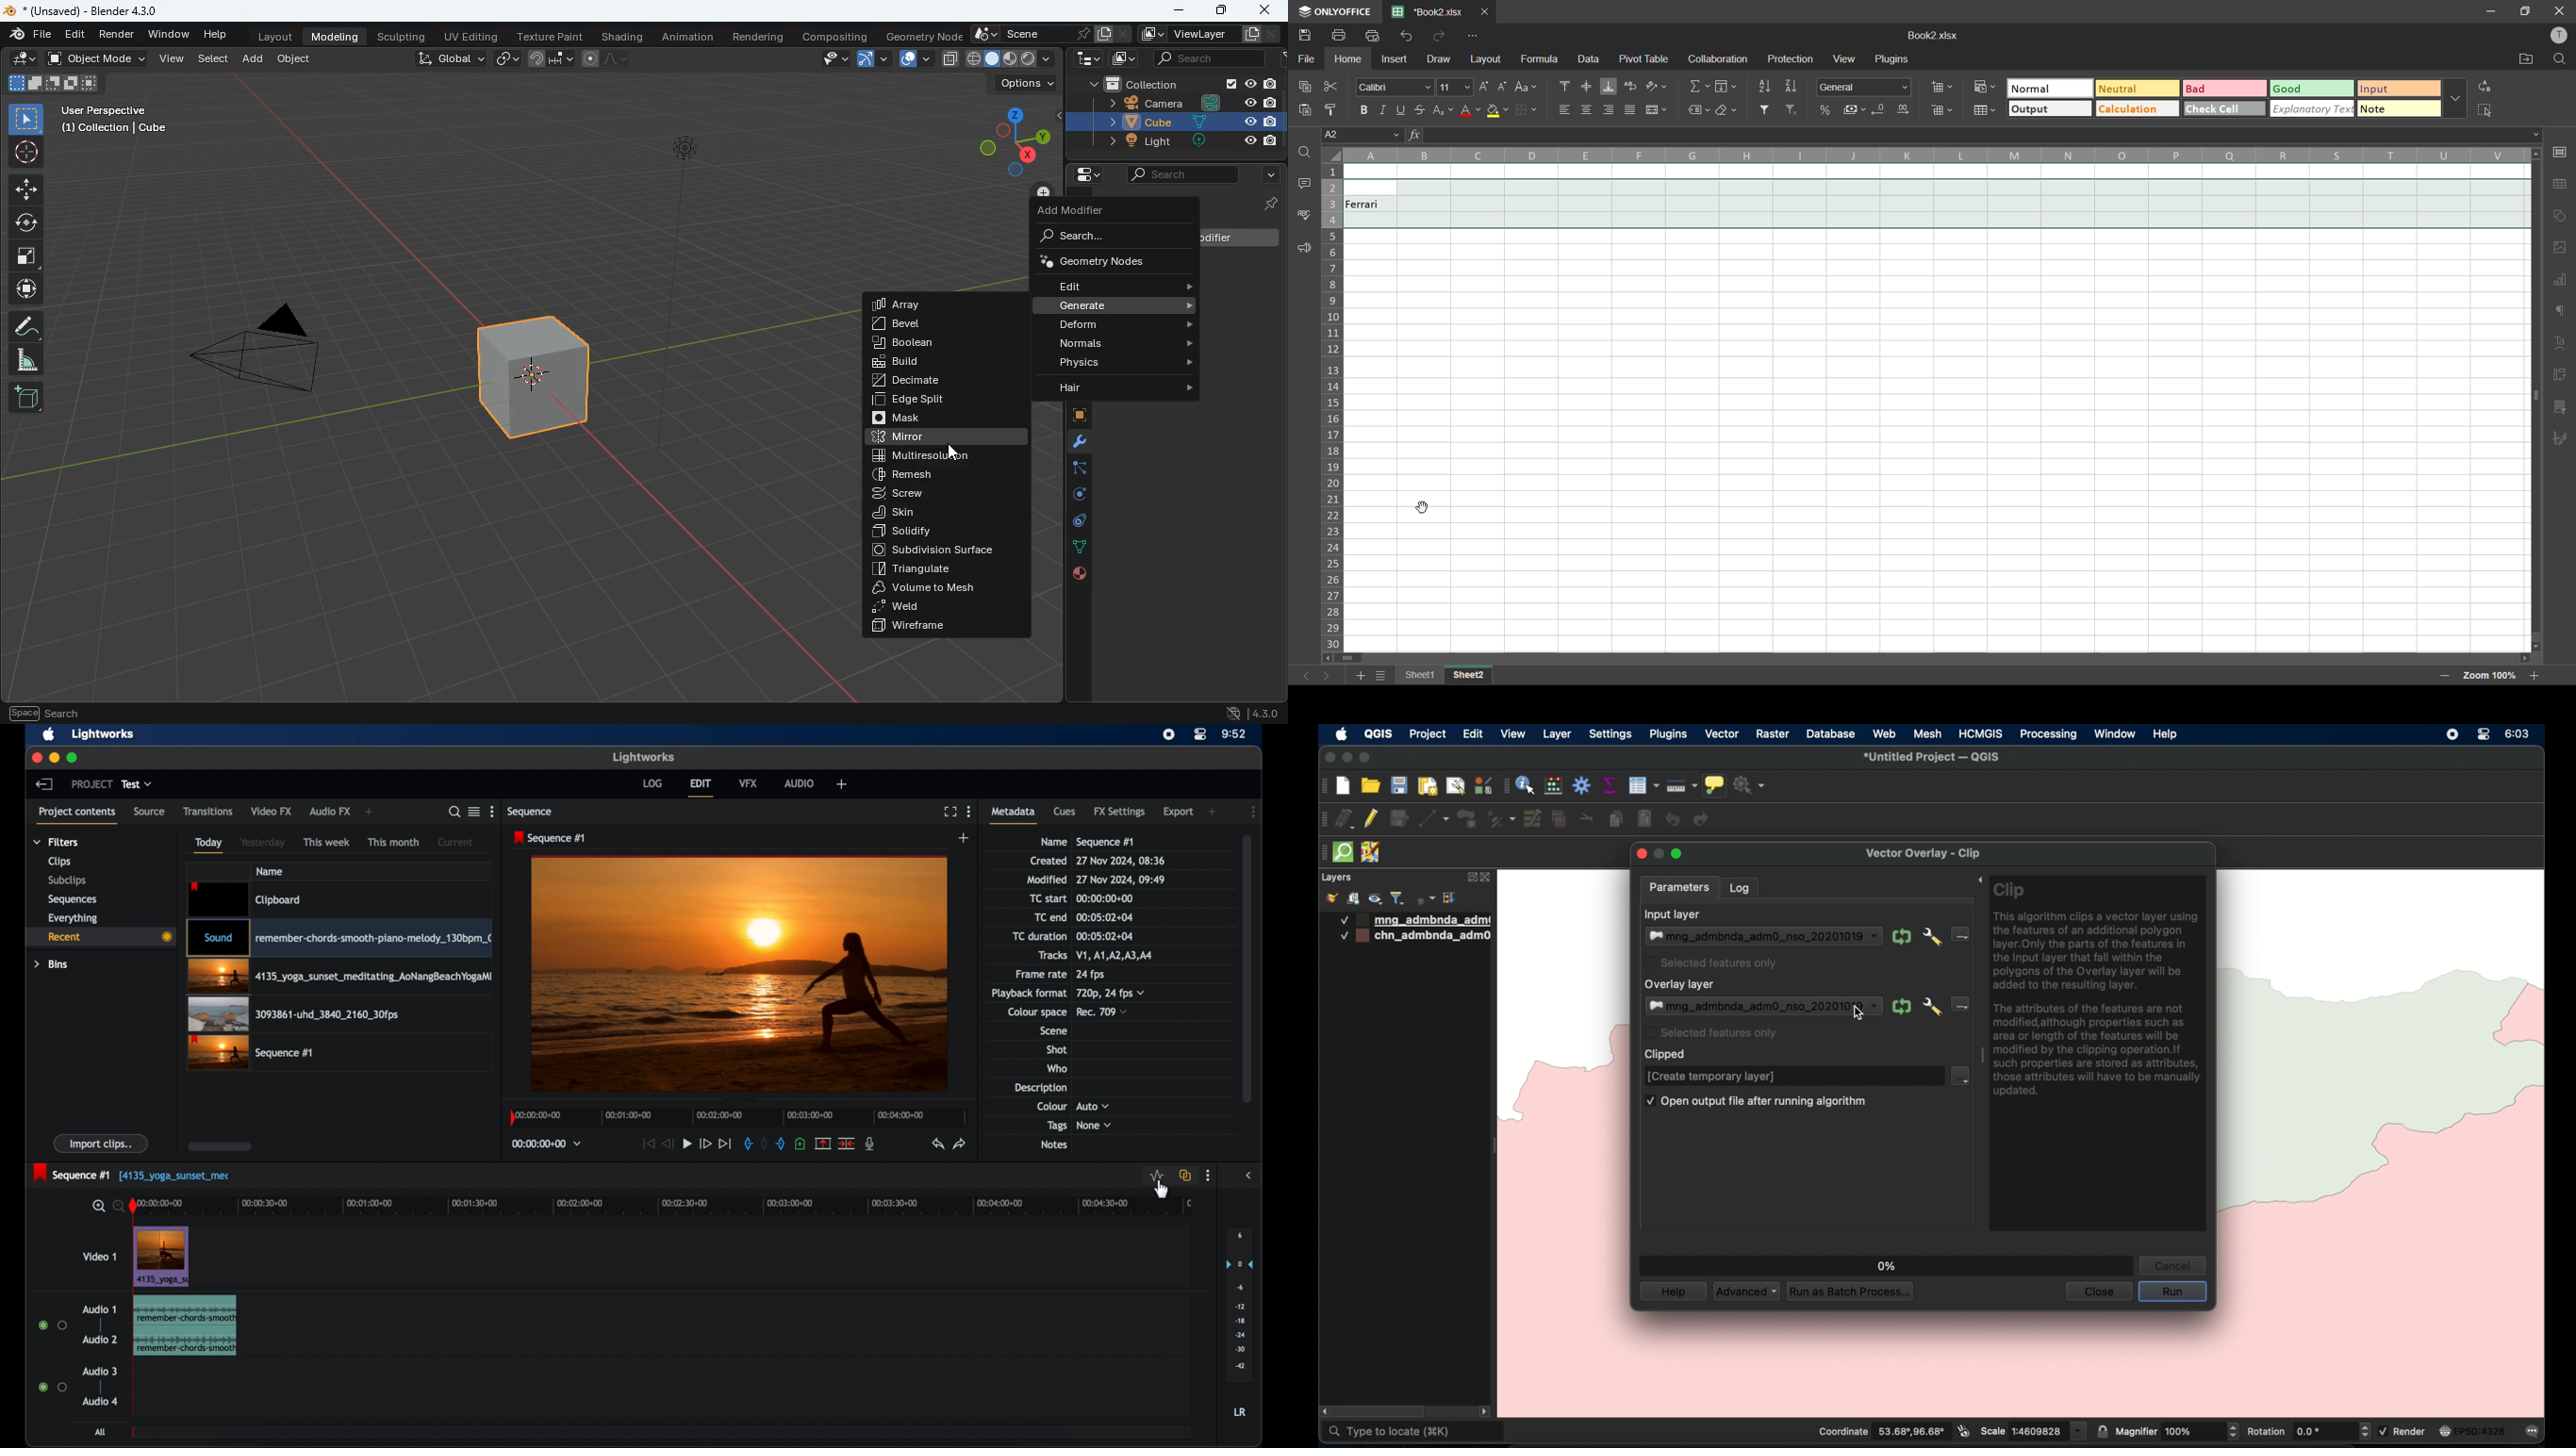 This screenshot has height=1456, width=2576. I want to click on play button, so click(687, 1143).